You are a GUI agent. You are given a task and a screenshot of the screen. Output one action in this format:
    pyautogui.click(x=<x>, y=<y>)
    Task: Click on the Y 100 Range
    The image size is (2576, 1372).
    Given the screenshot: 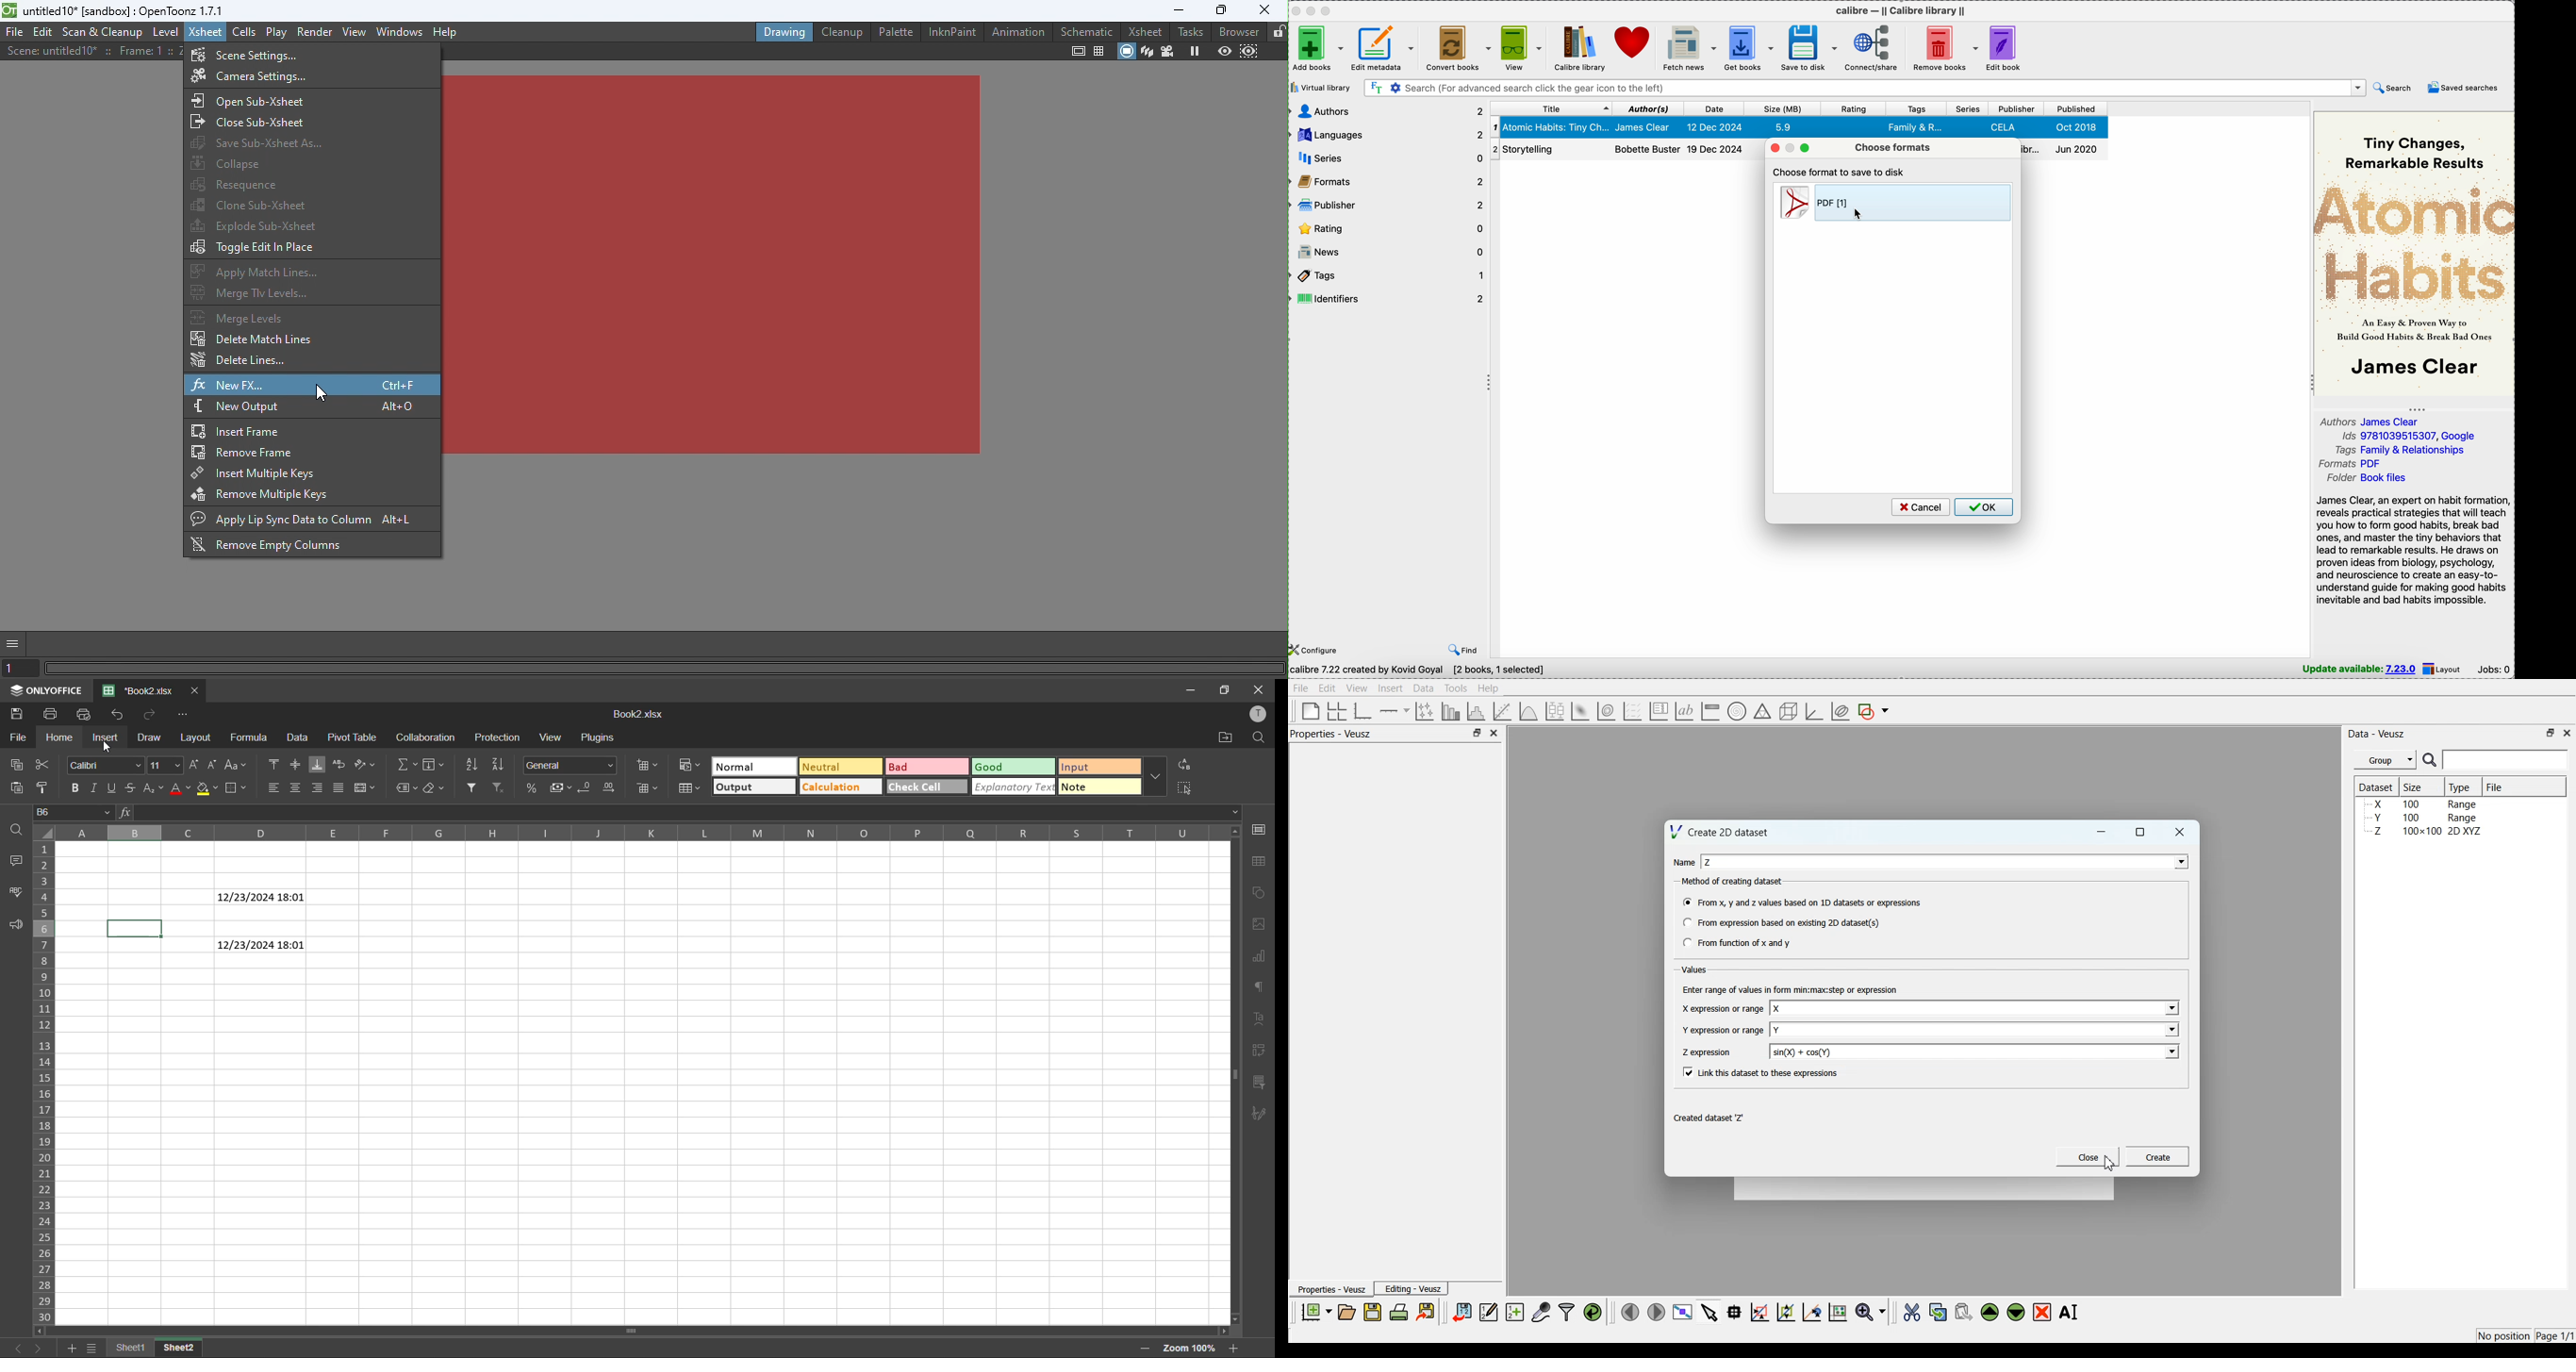 What is the action you would take?
    pyautogui.click(x=2424, y=818)
    